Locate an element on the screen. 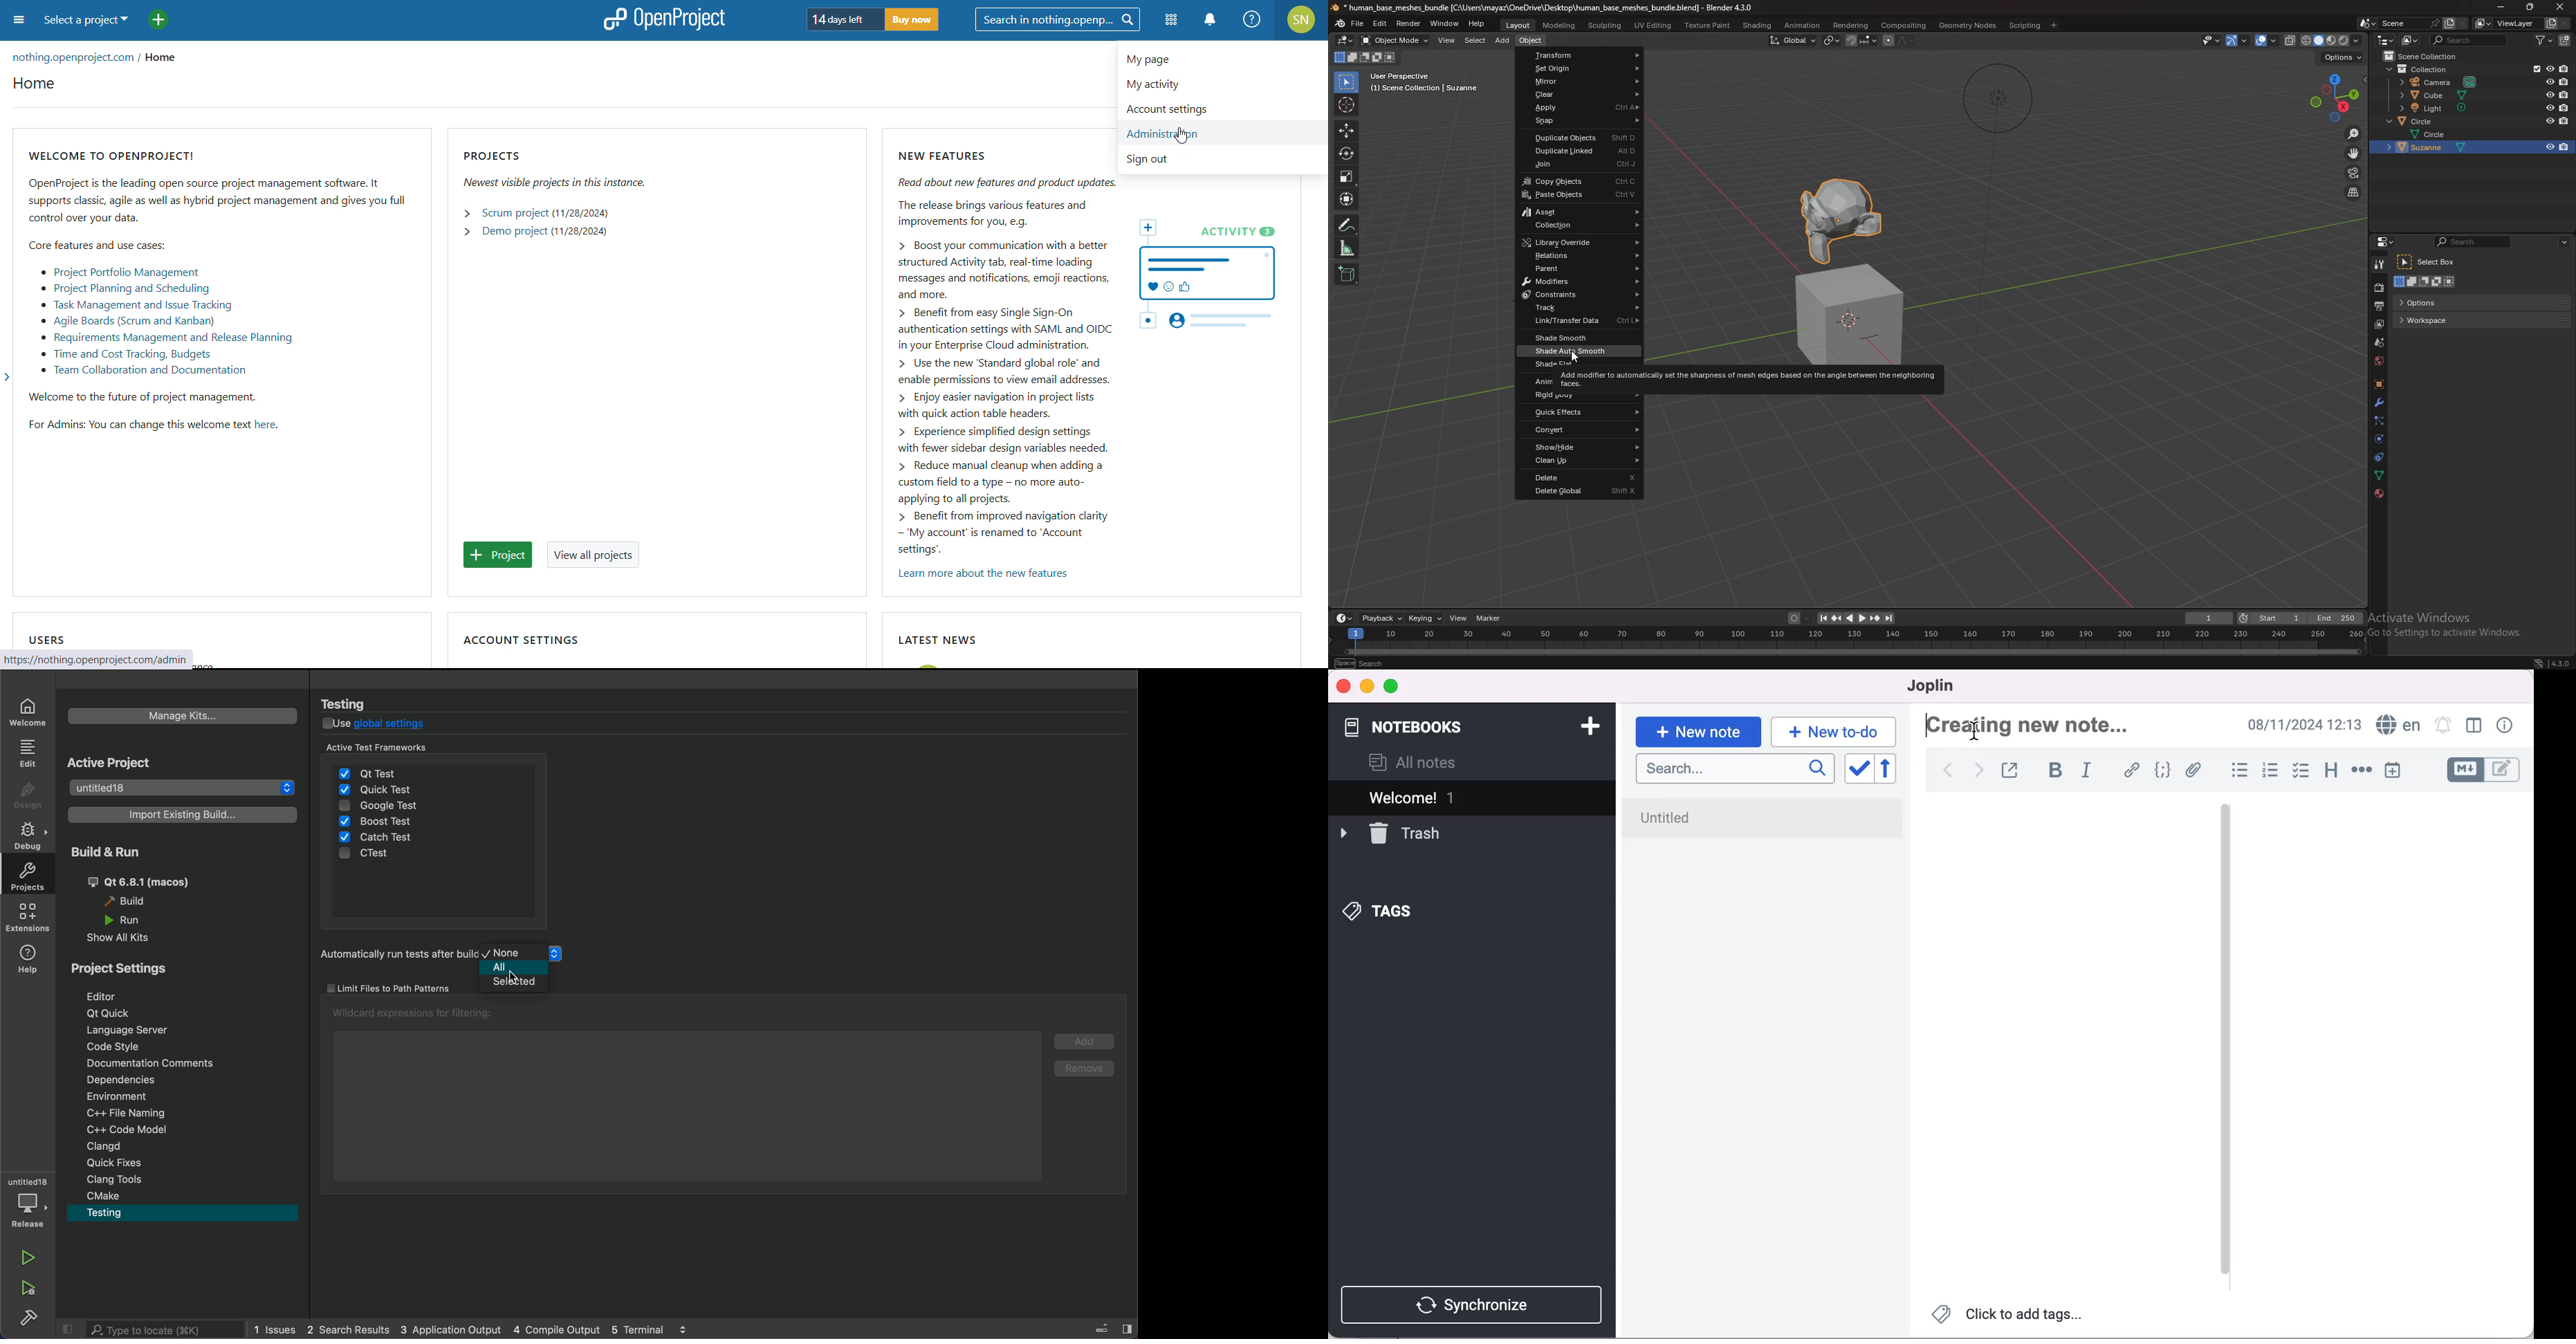 This screenshot has height=1344, width=2576. notebooks is located at coordinates (1422, 721).